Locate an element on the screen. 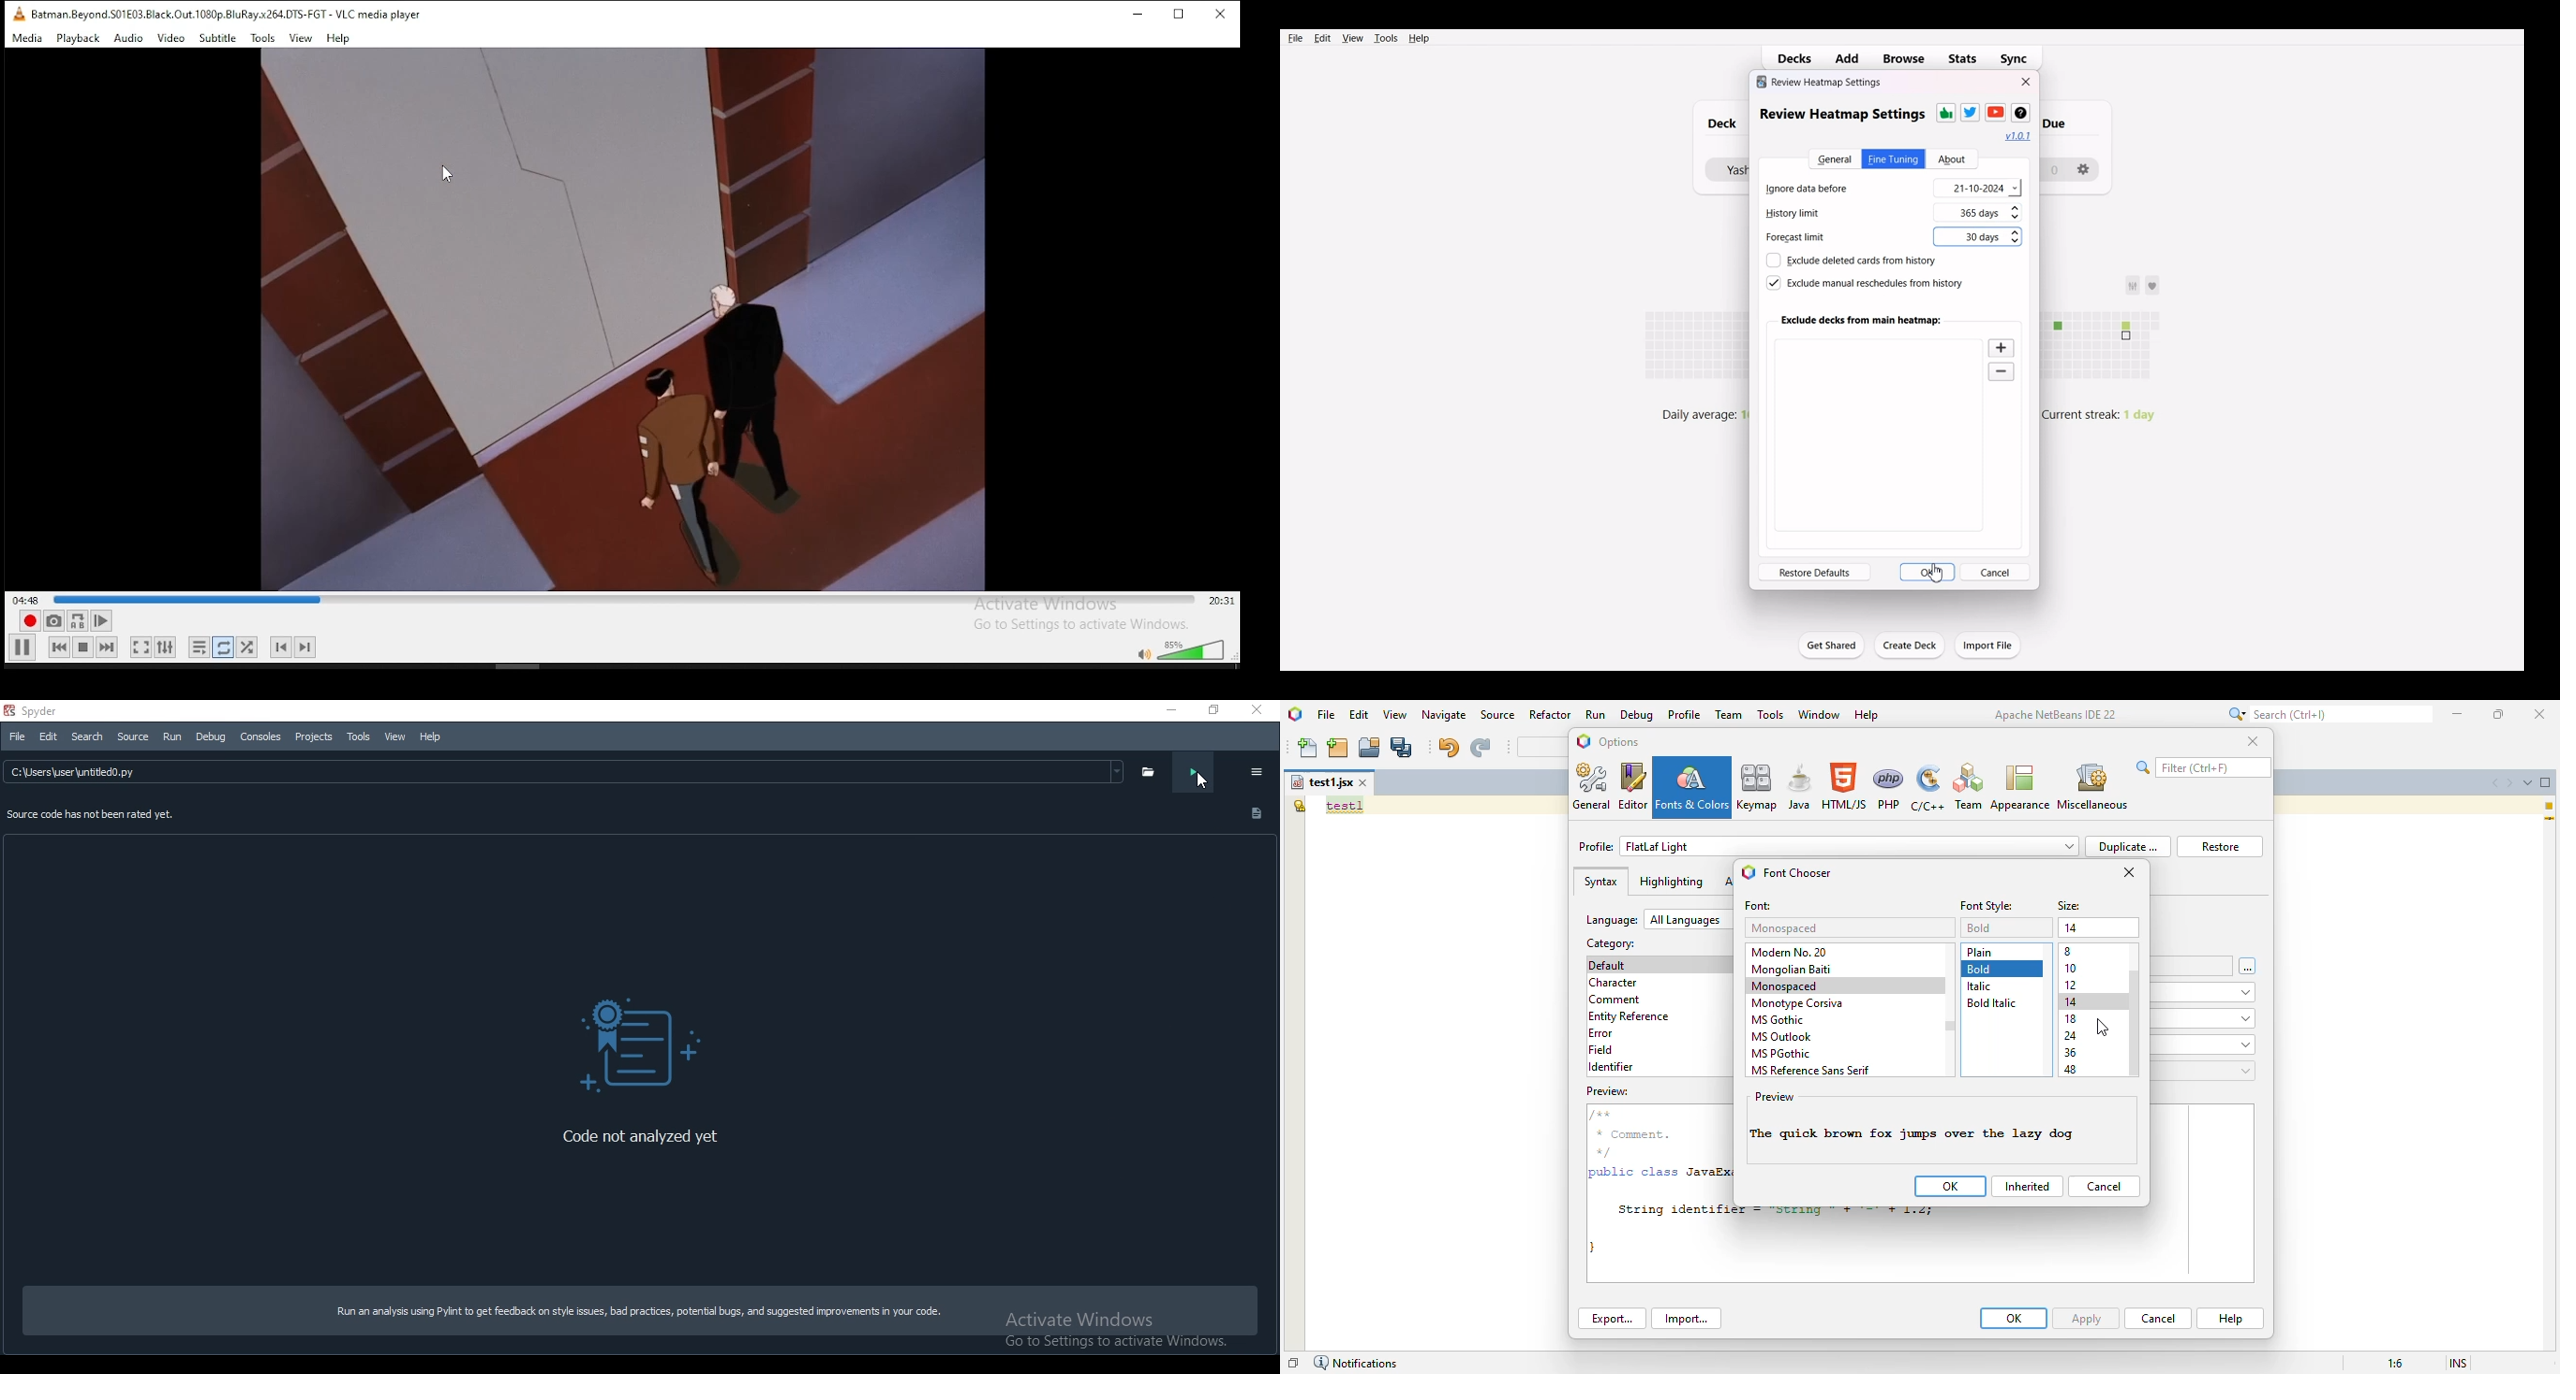 This screenshot has width=2576, height=1400. progress bar is located at coordinates (625, 599).